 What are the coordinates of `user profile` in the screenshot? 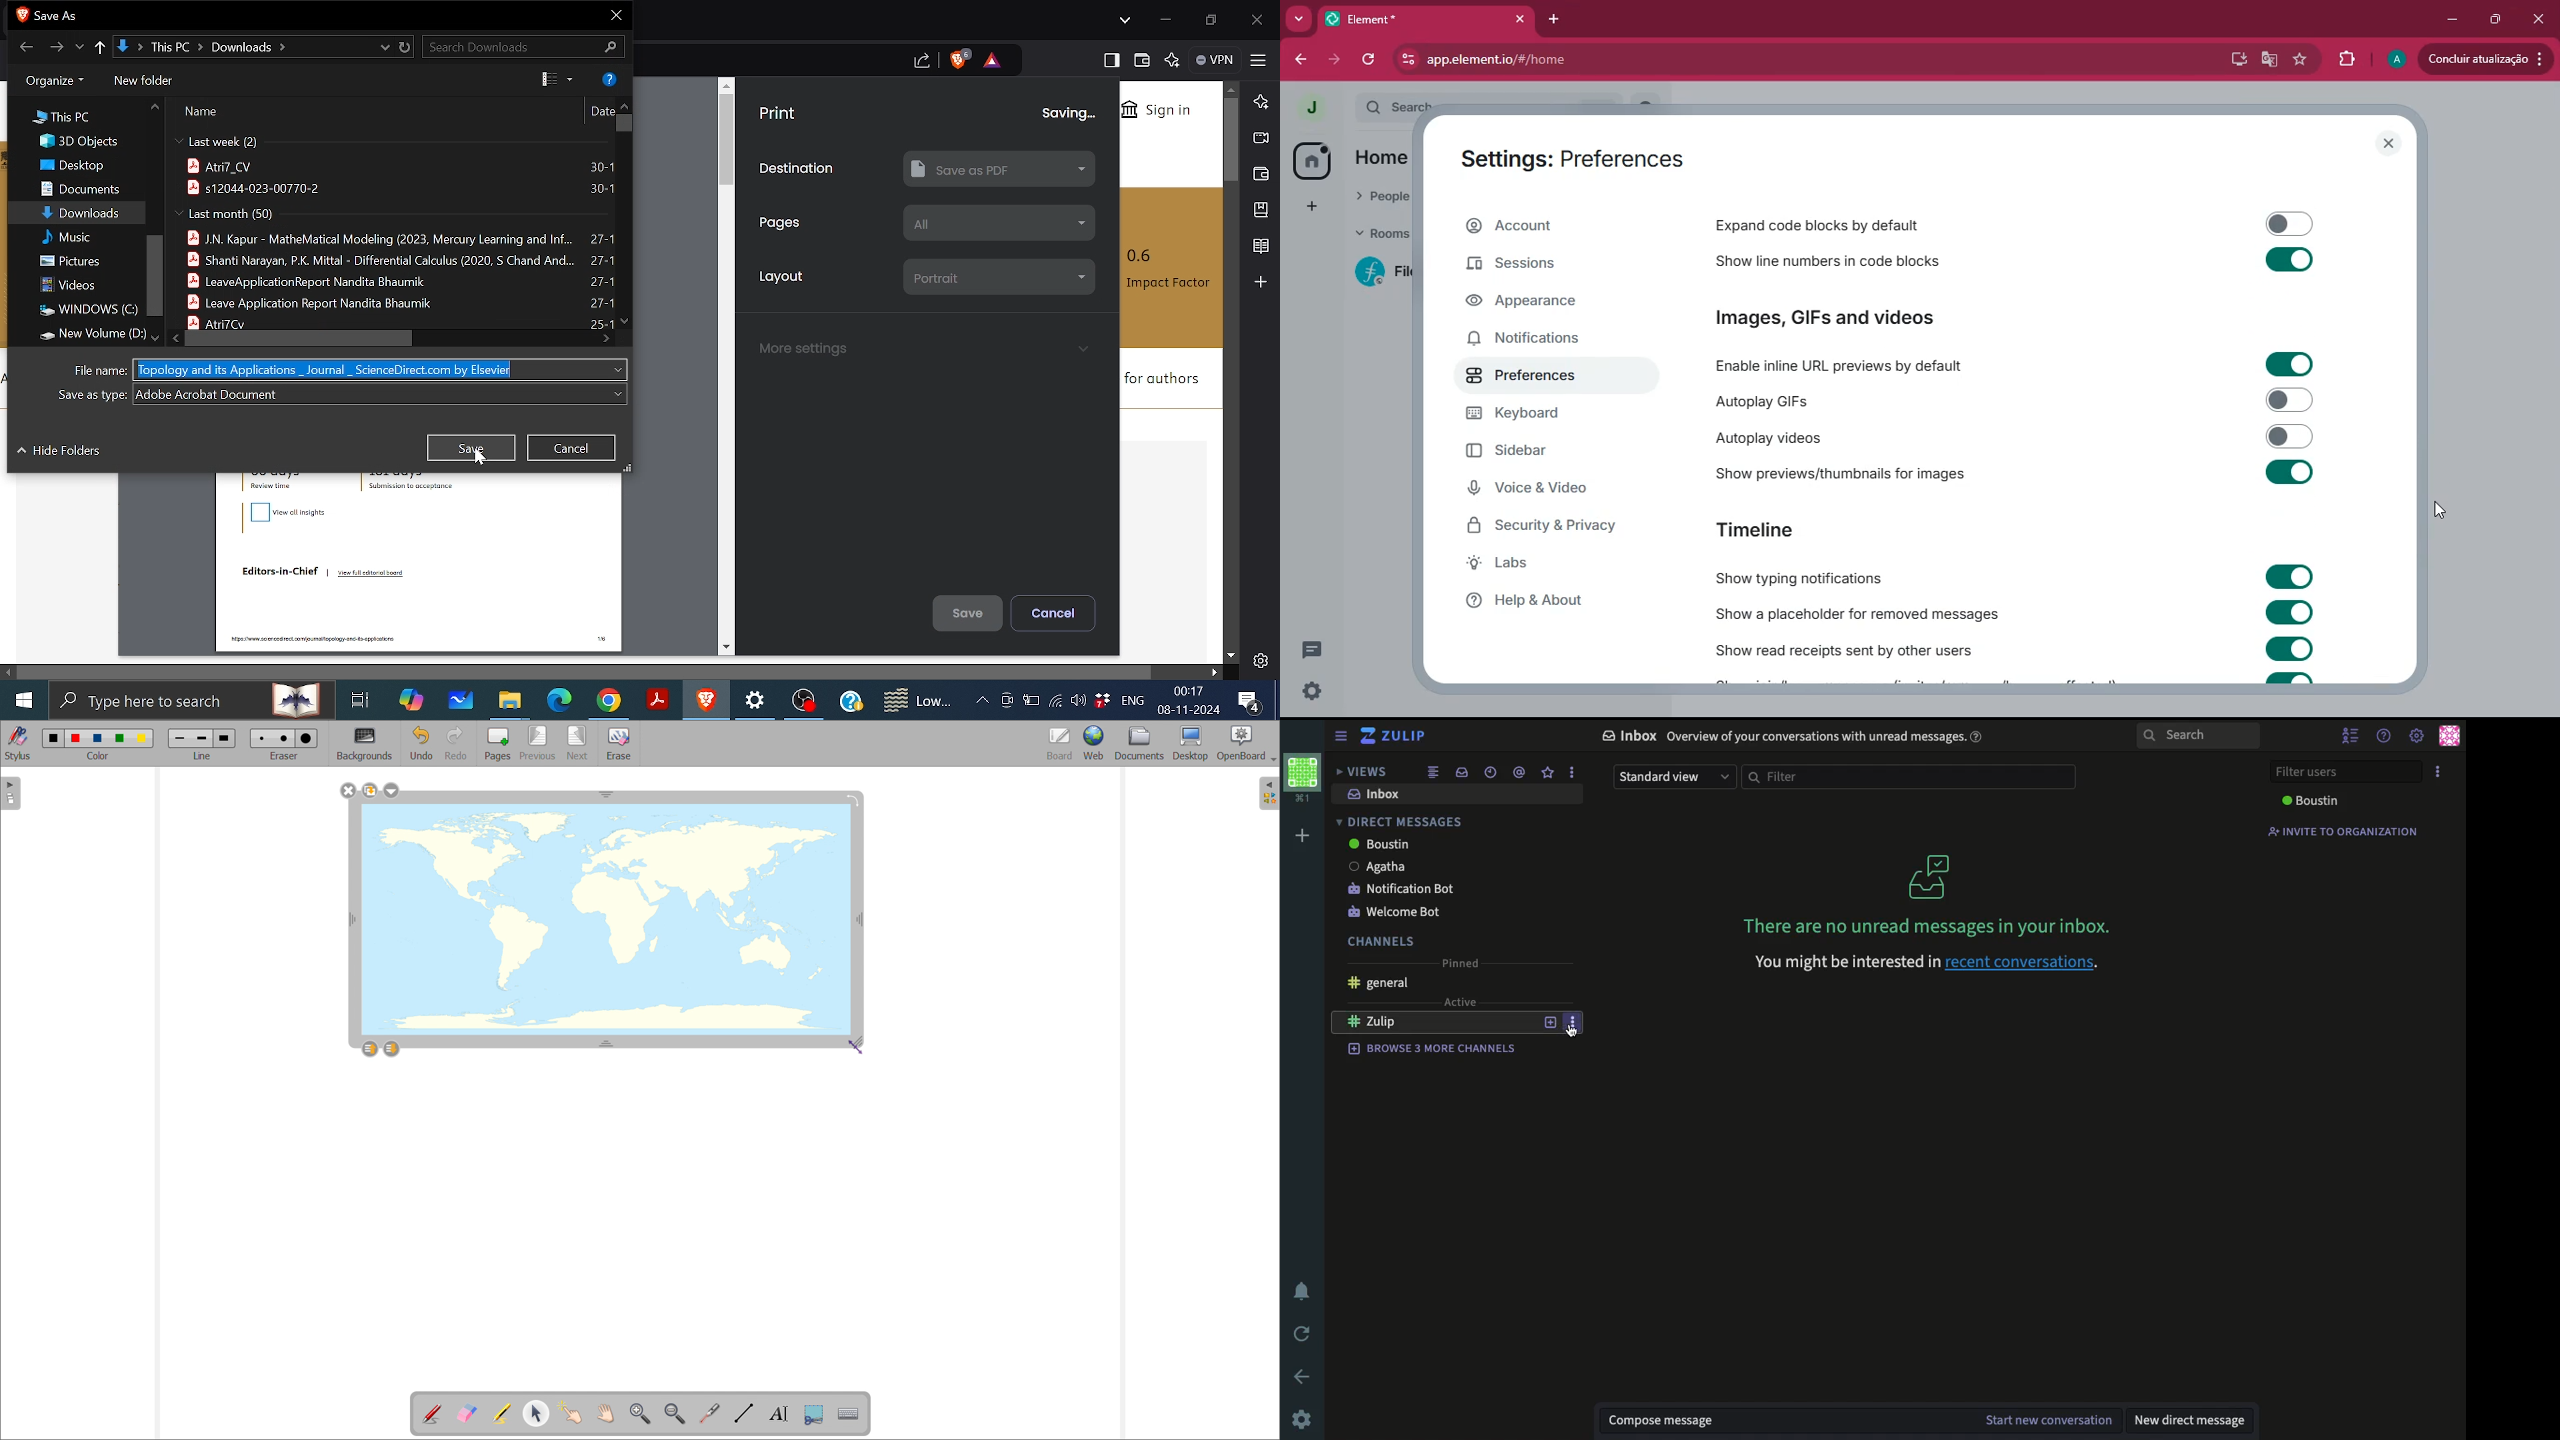 It's located at (2450, 735).